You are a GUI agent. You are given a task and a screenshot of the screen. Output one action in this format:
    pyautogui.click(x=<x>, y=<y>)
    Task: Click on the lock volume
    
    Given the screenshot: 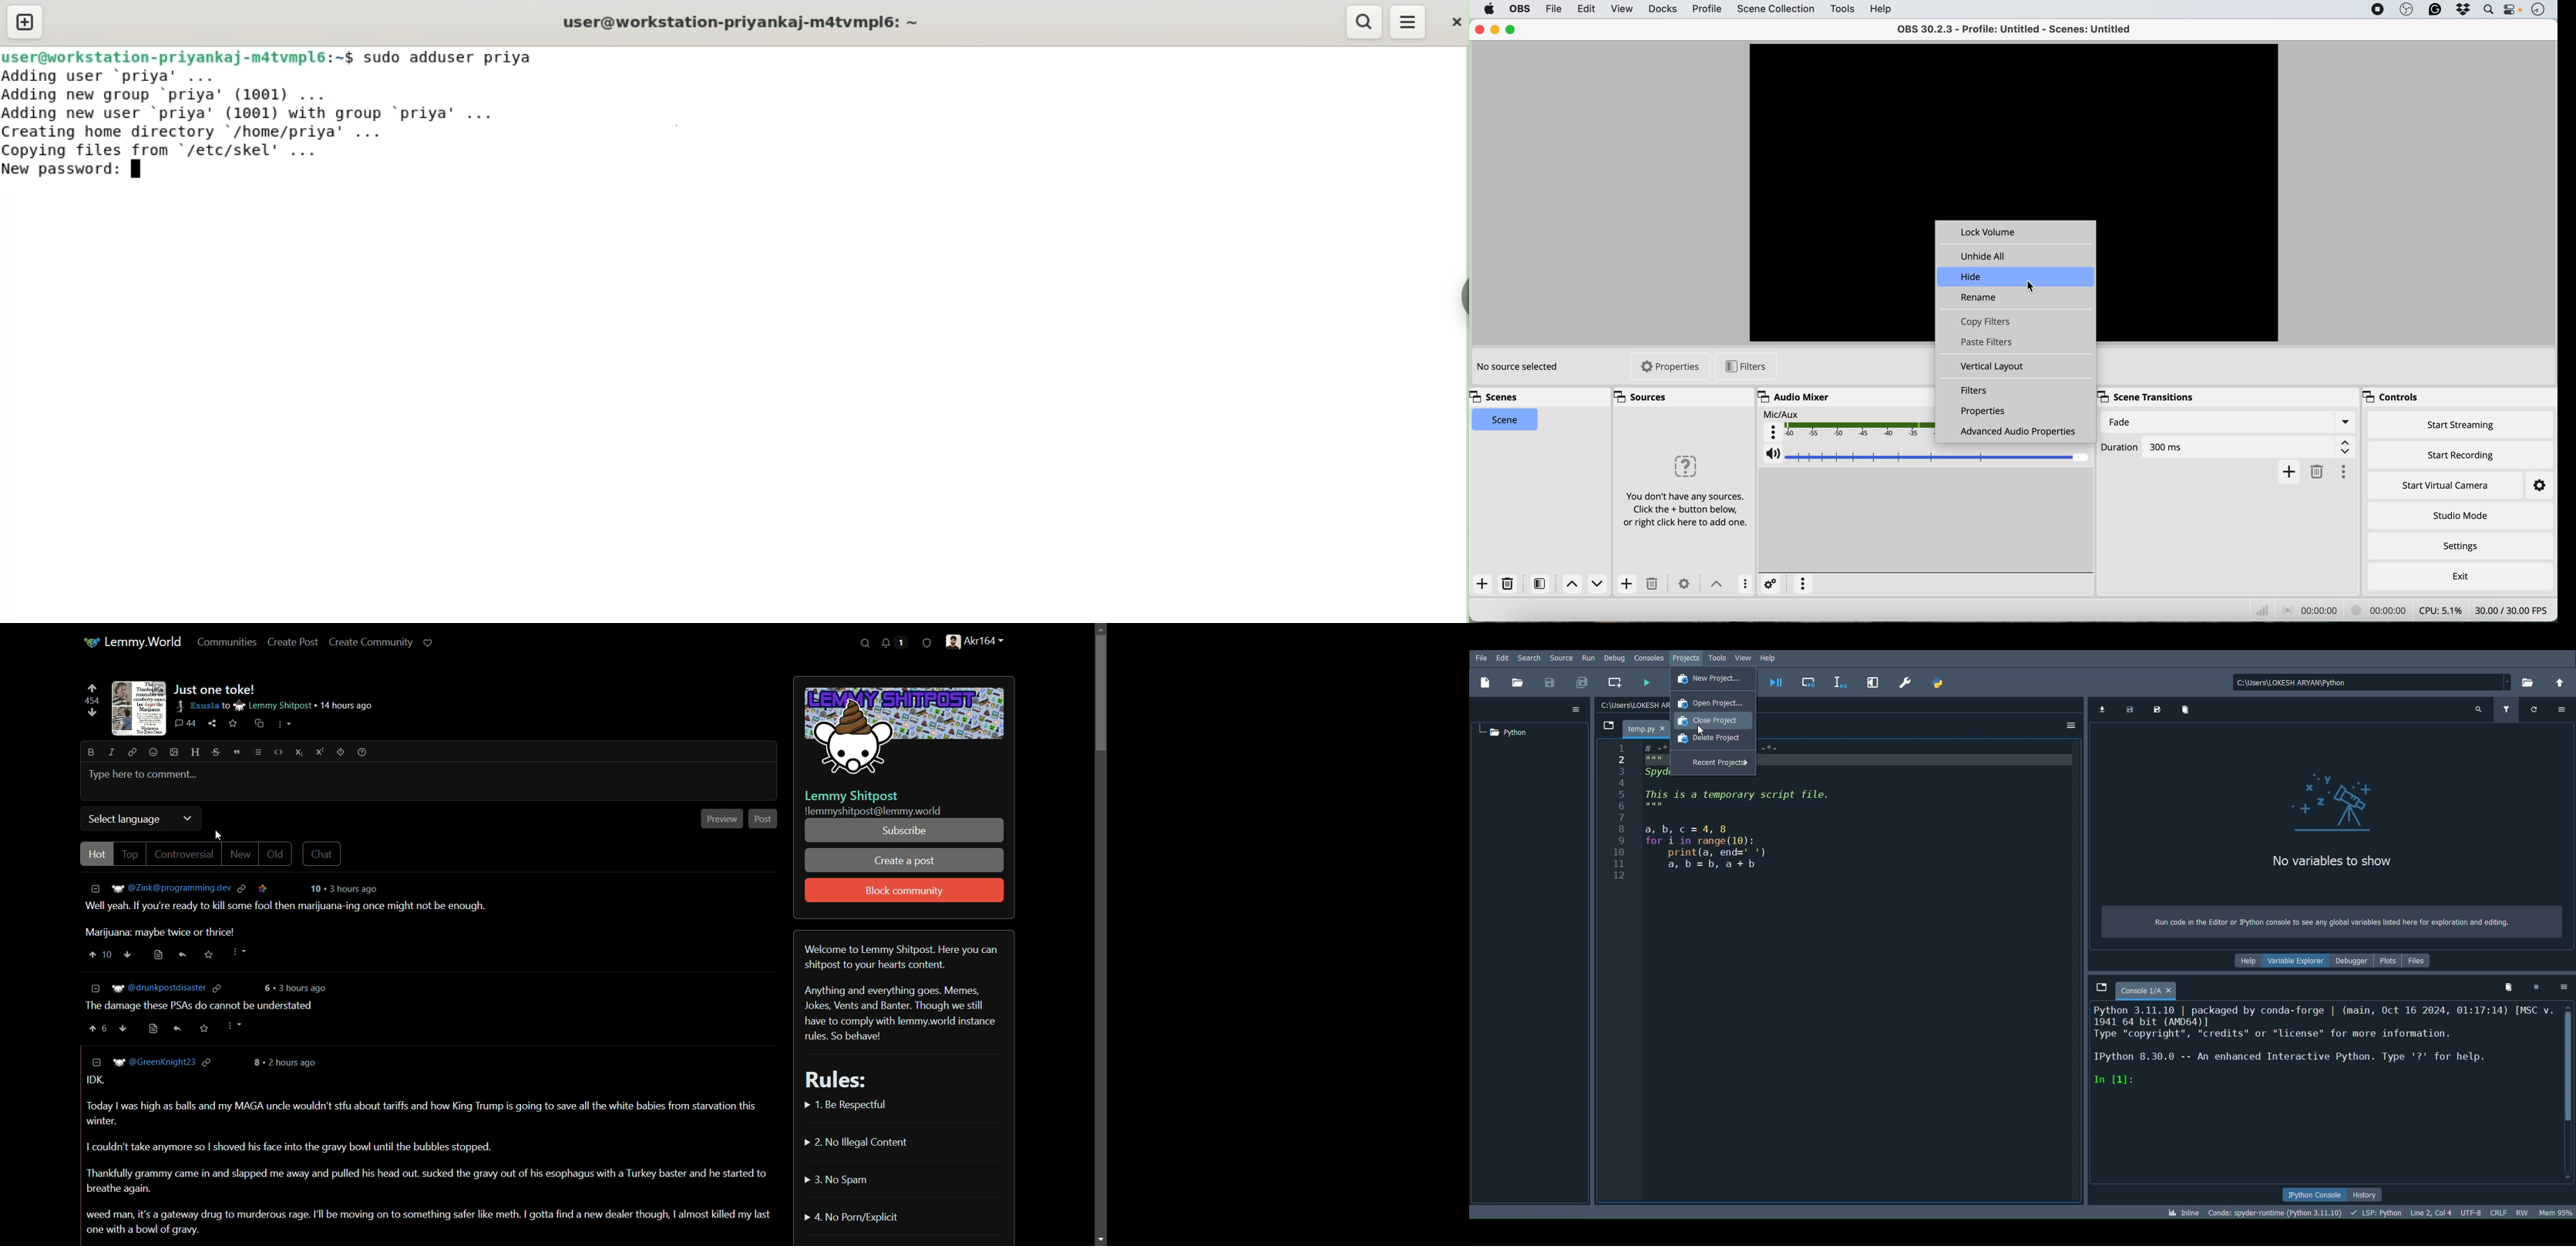 What is the action you would take?
    pyautogui.click(x=1992, y=232)
    